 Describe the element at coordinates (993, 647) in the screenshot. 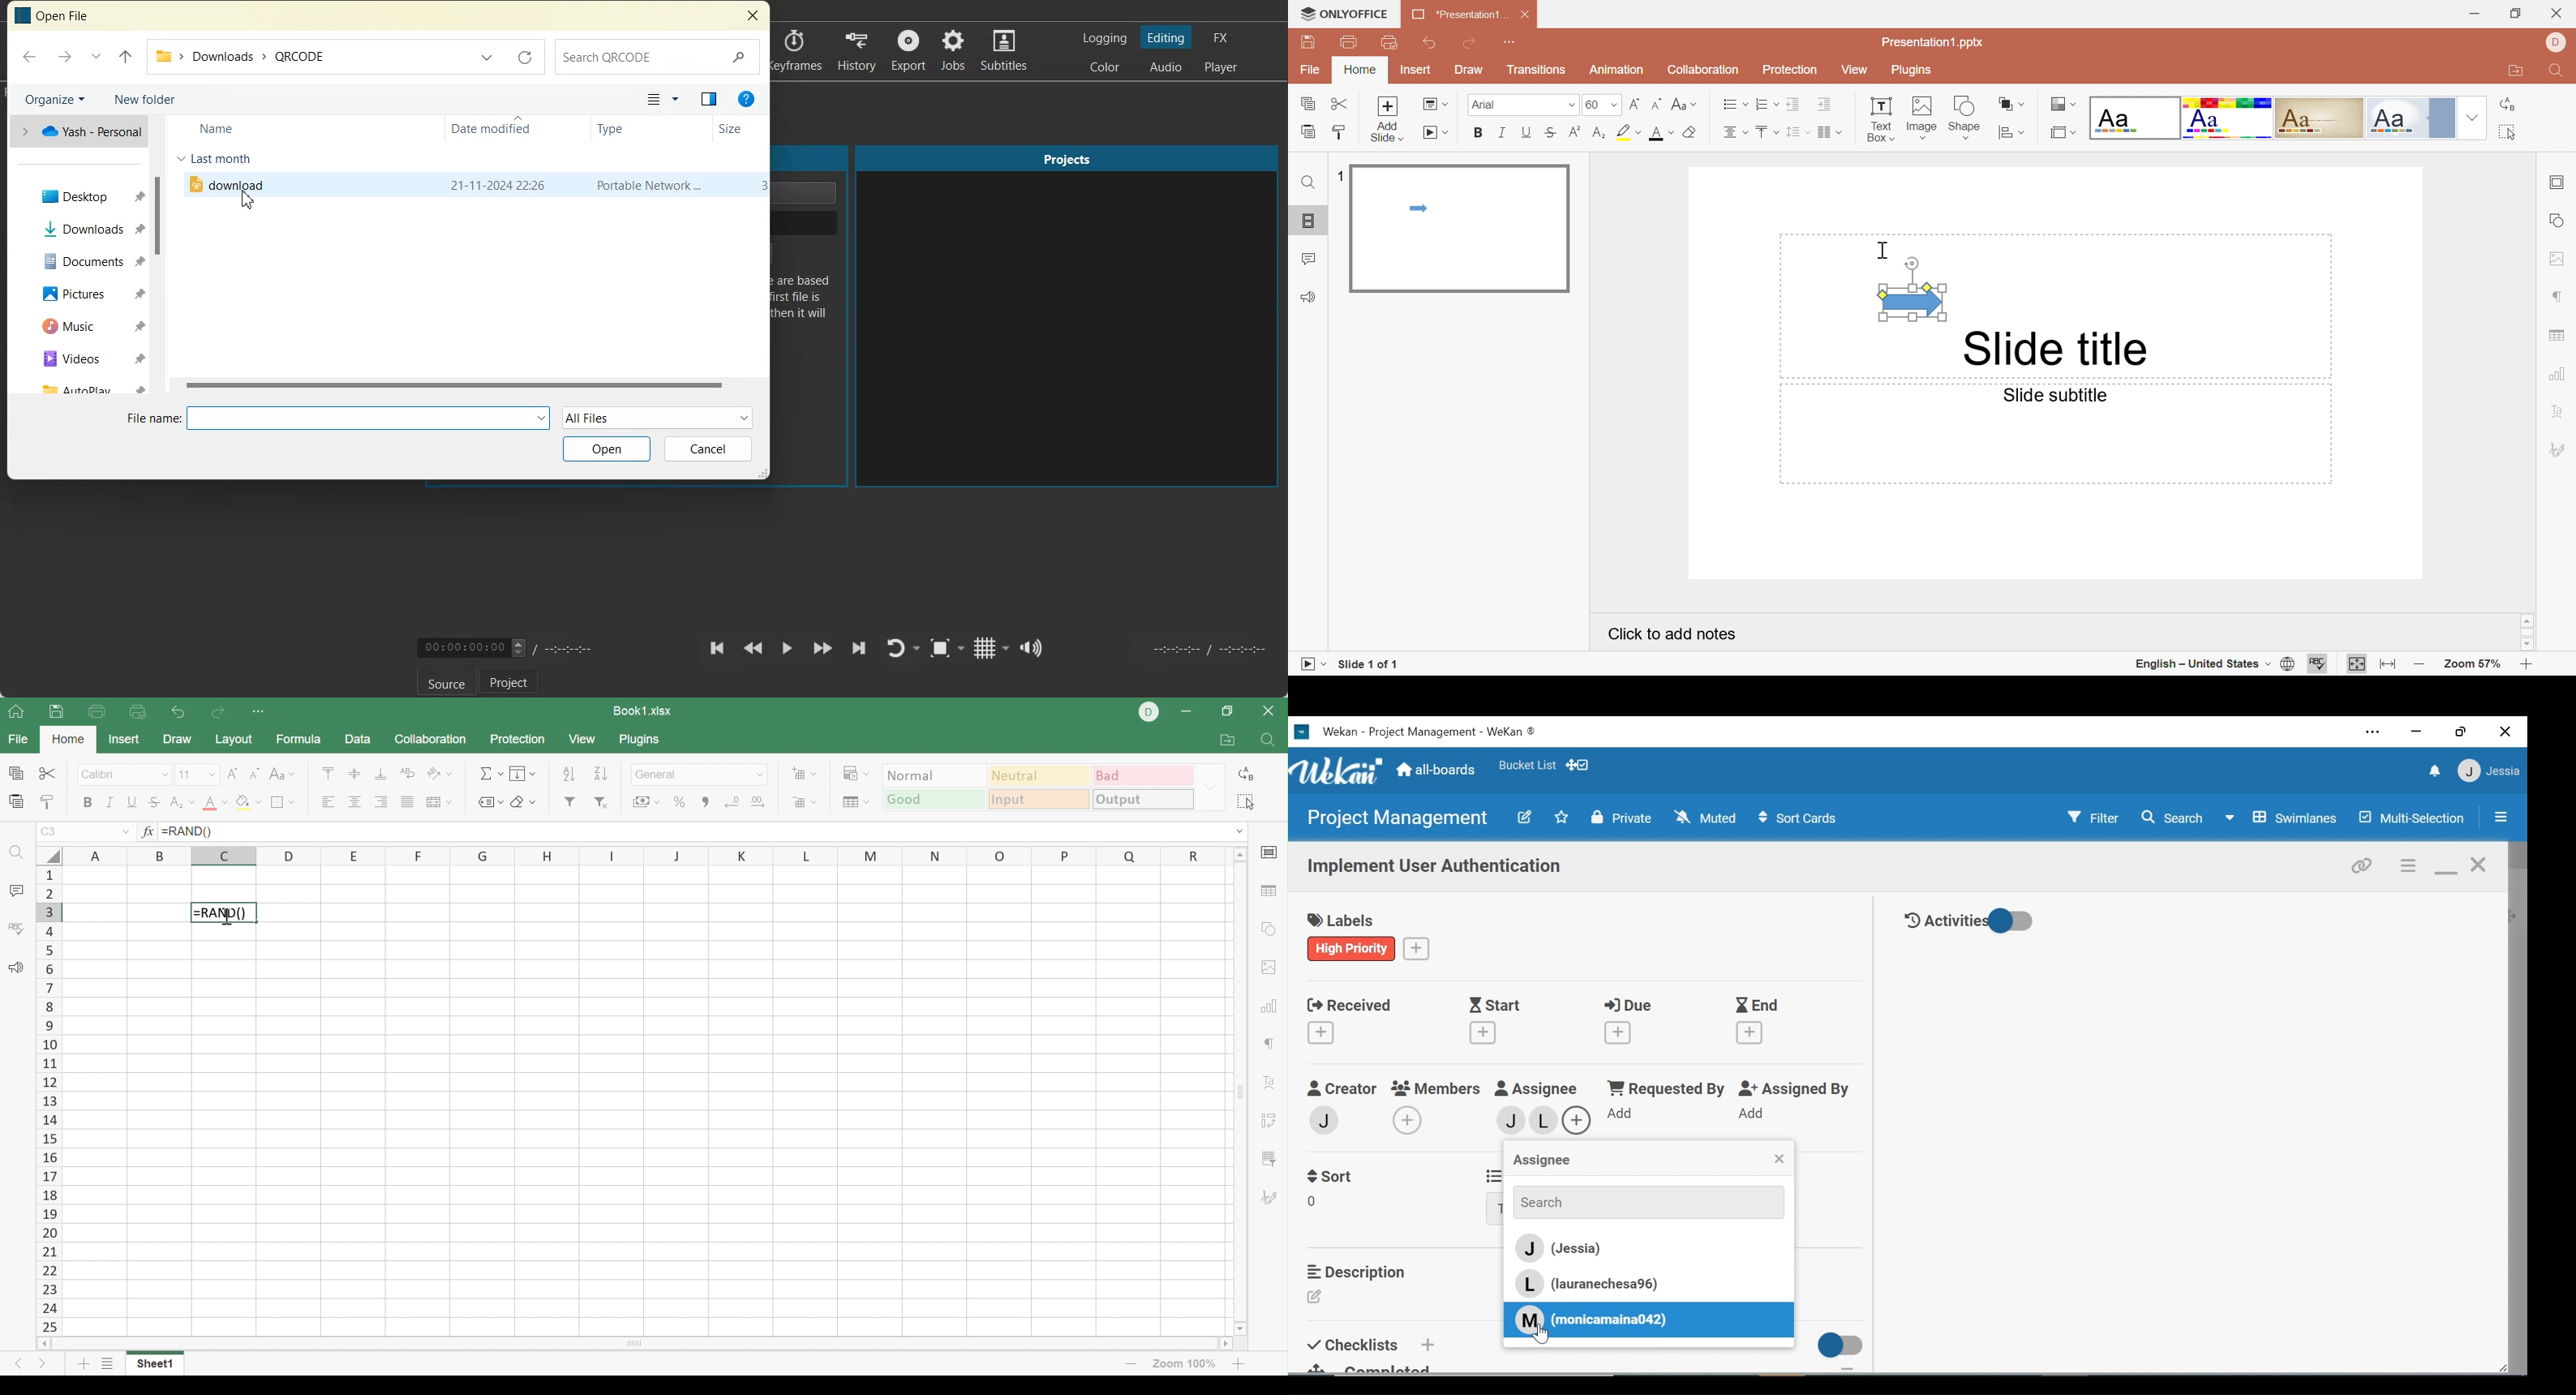

I see `Toggle grid display` at that location.